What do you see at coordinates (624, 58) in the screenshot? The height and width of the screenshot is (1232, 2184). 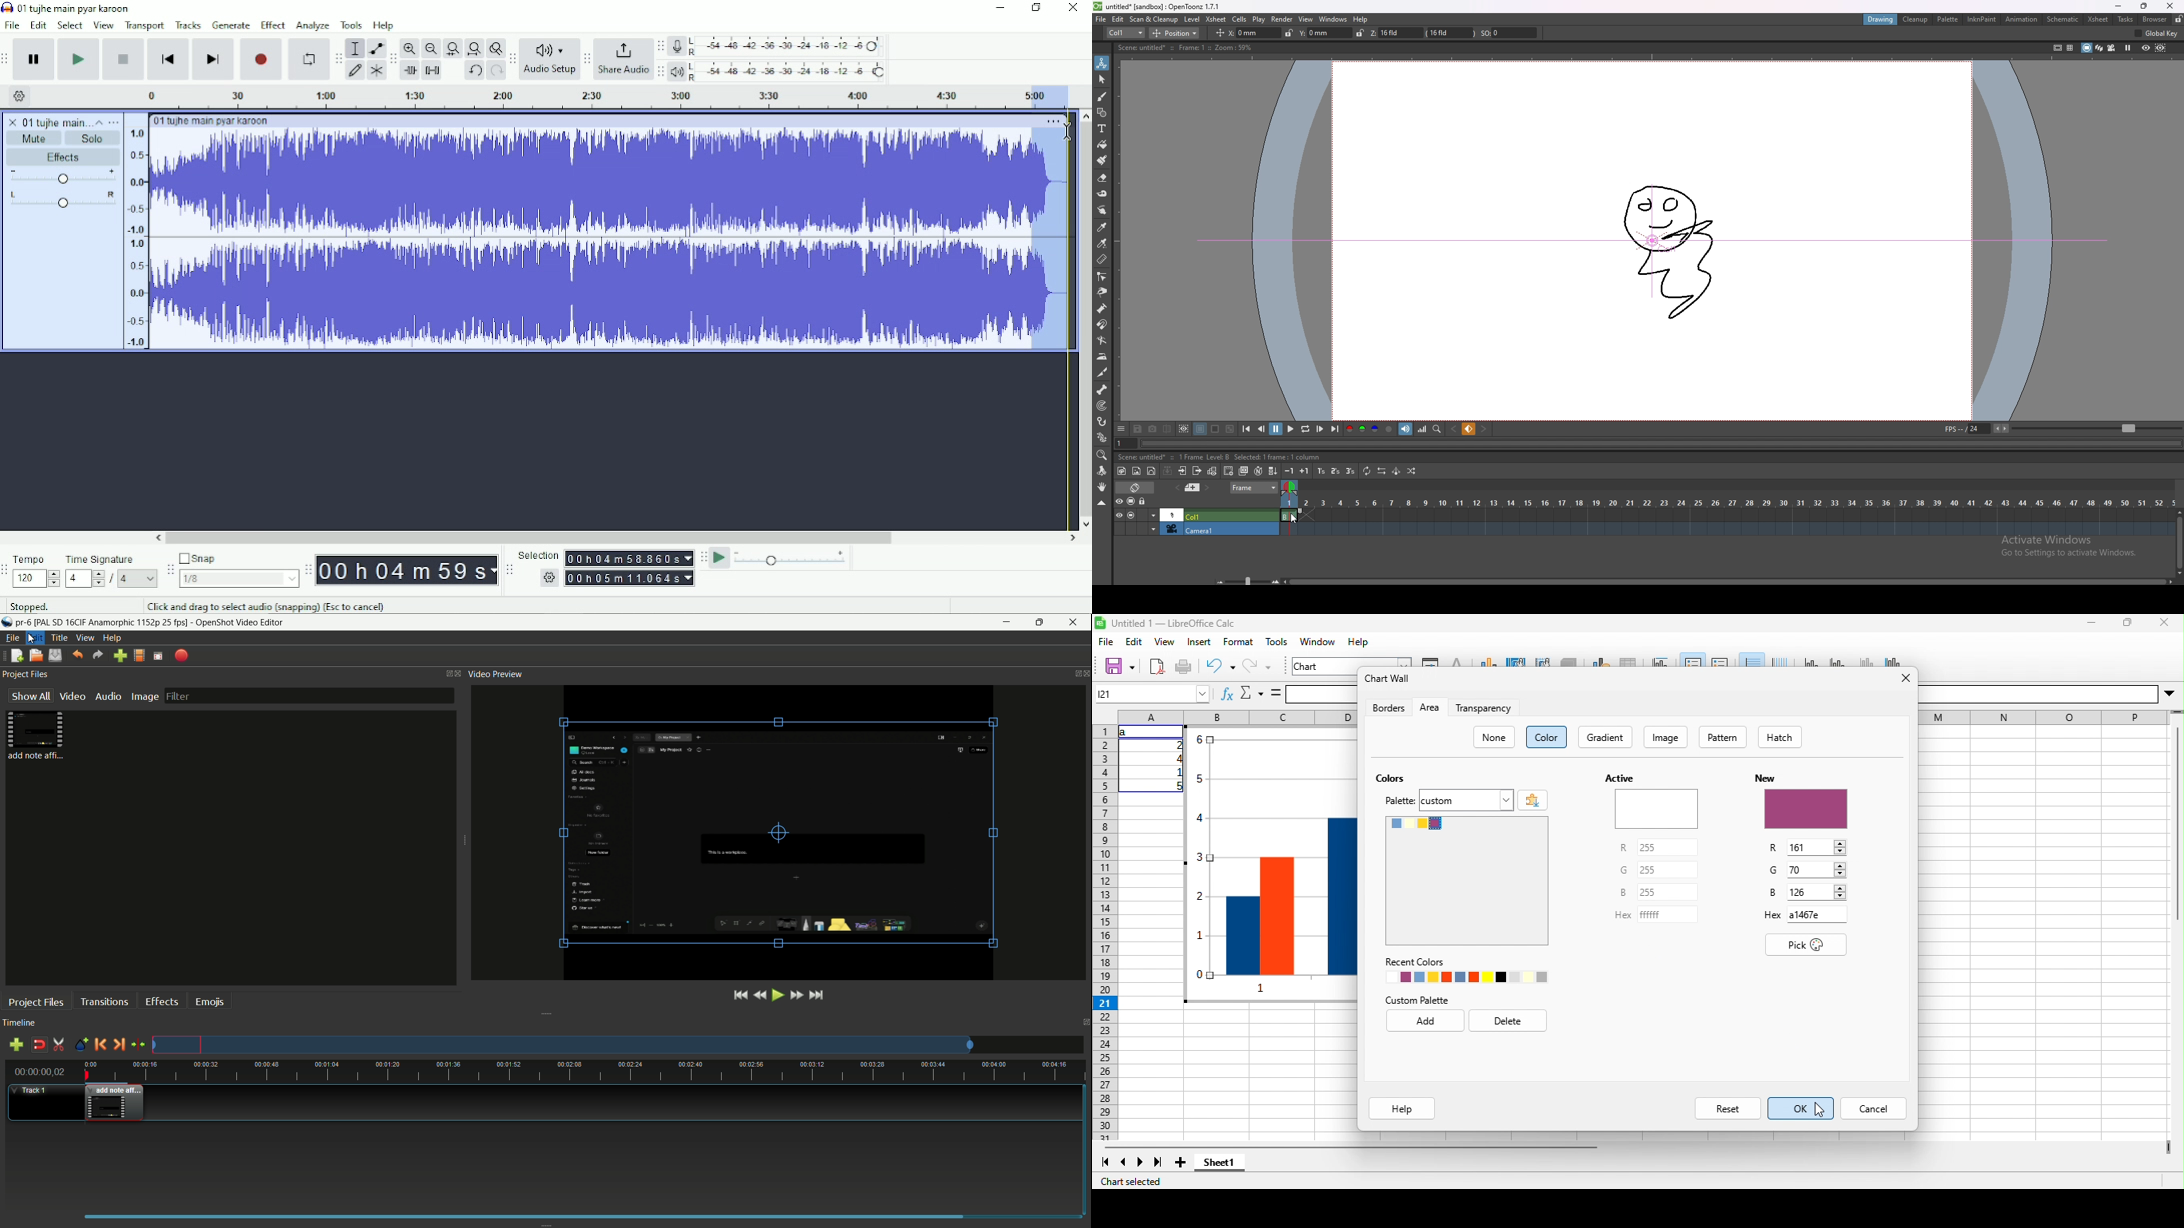 I see `Share Audio` at bounding box center [624, 58].